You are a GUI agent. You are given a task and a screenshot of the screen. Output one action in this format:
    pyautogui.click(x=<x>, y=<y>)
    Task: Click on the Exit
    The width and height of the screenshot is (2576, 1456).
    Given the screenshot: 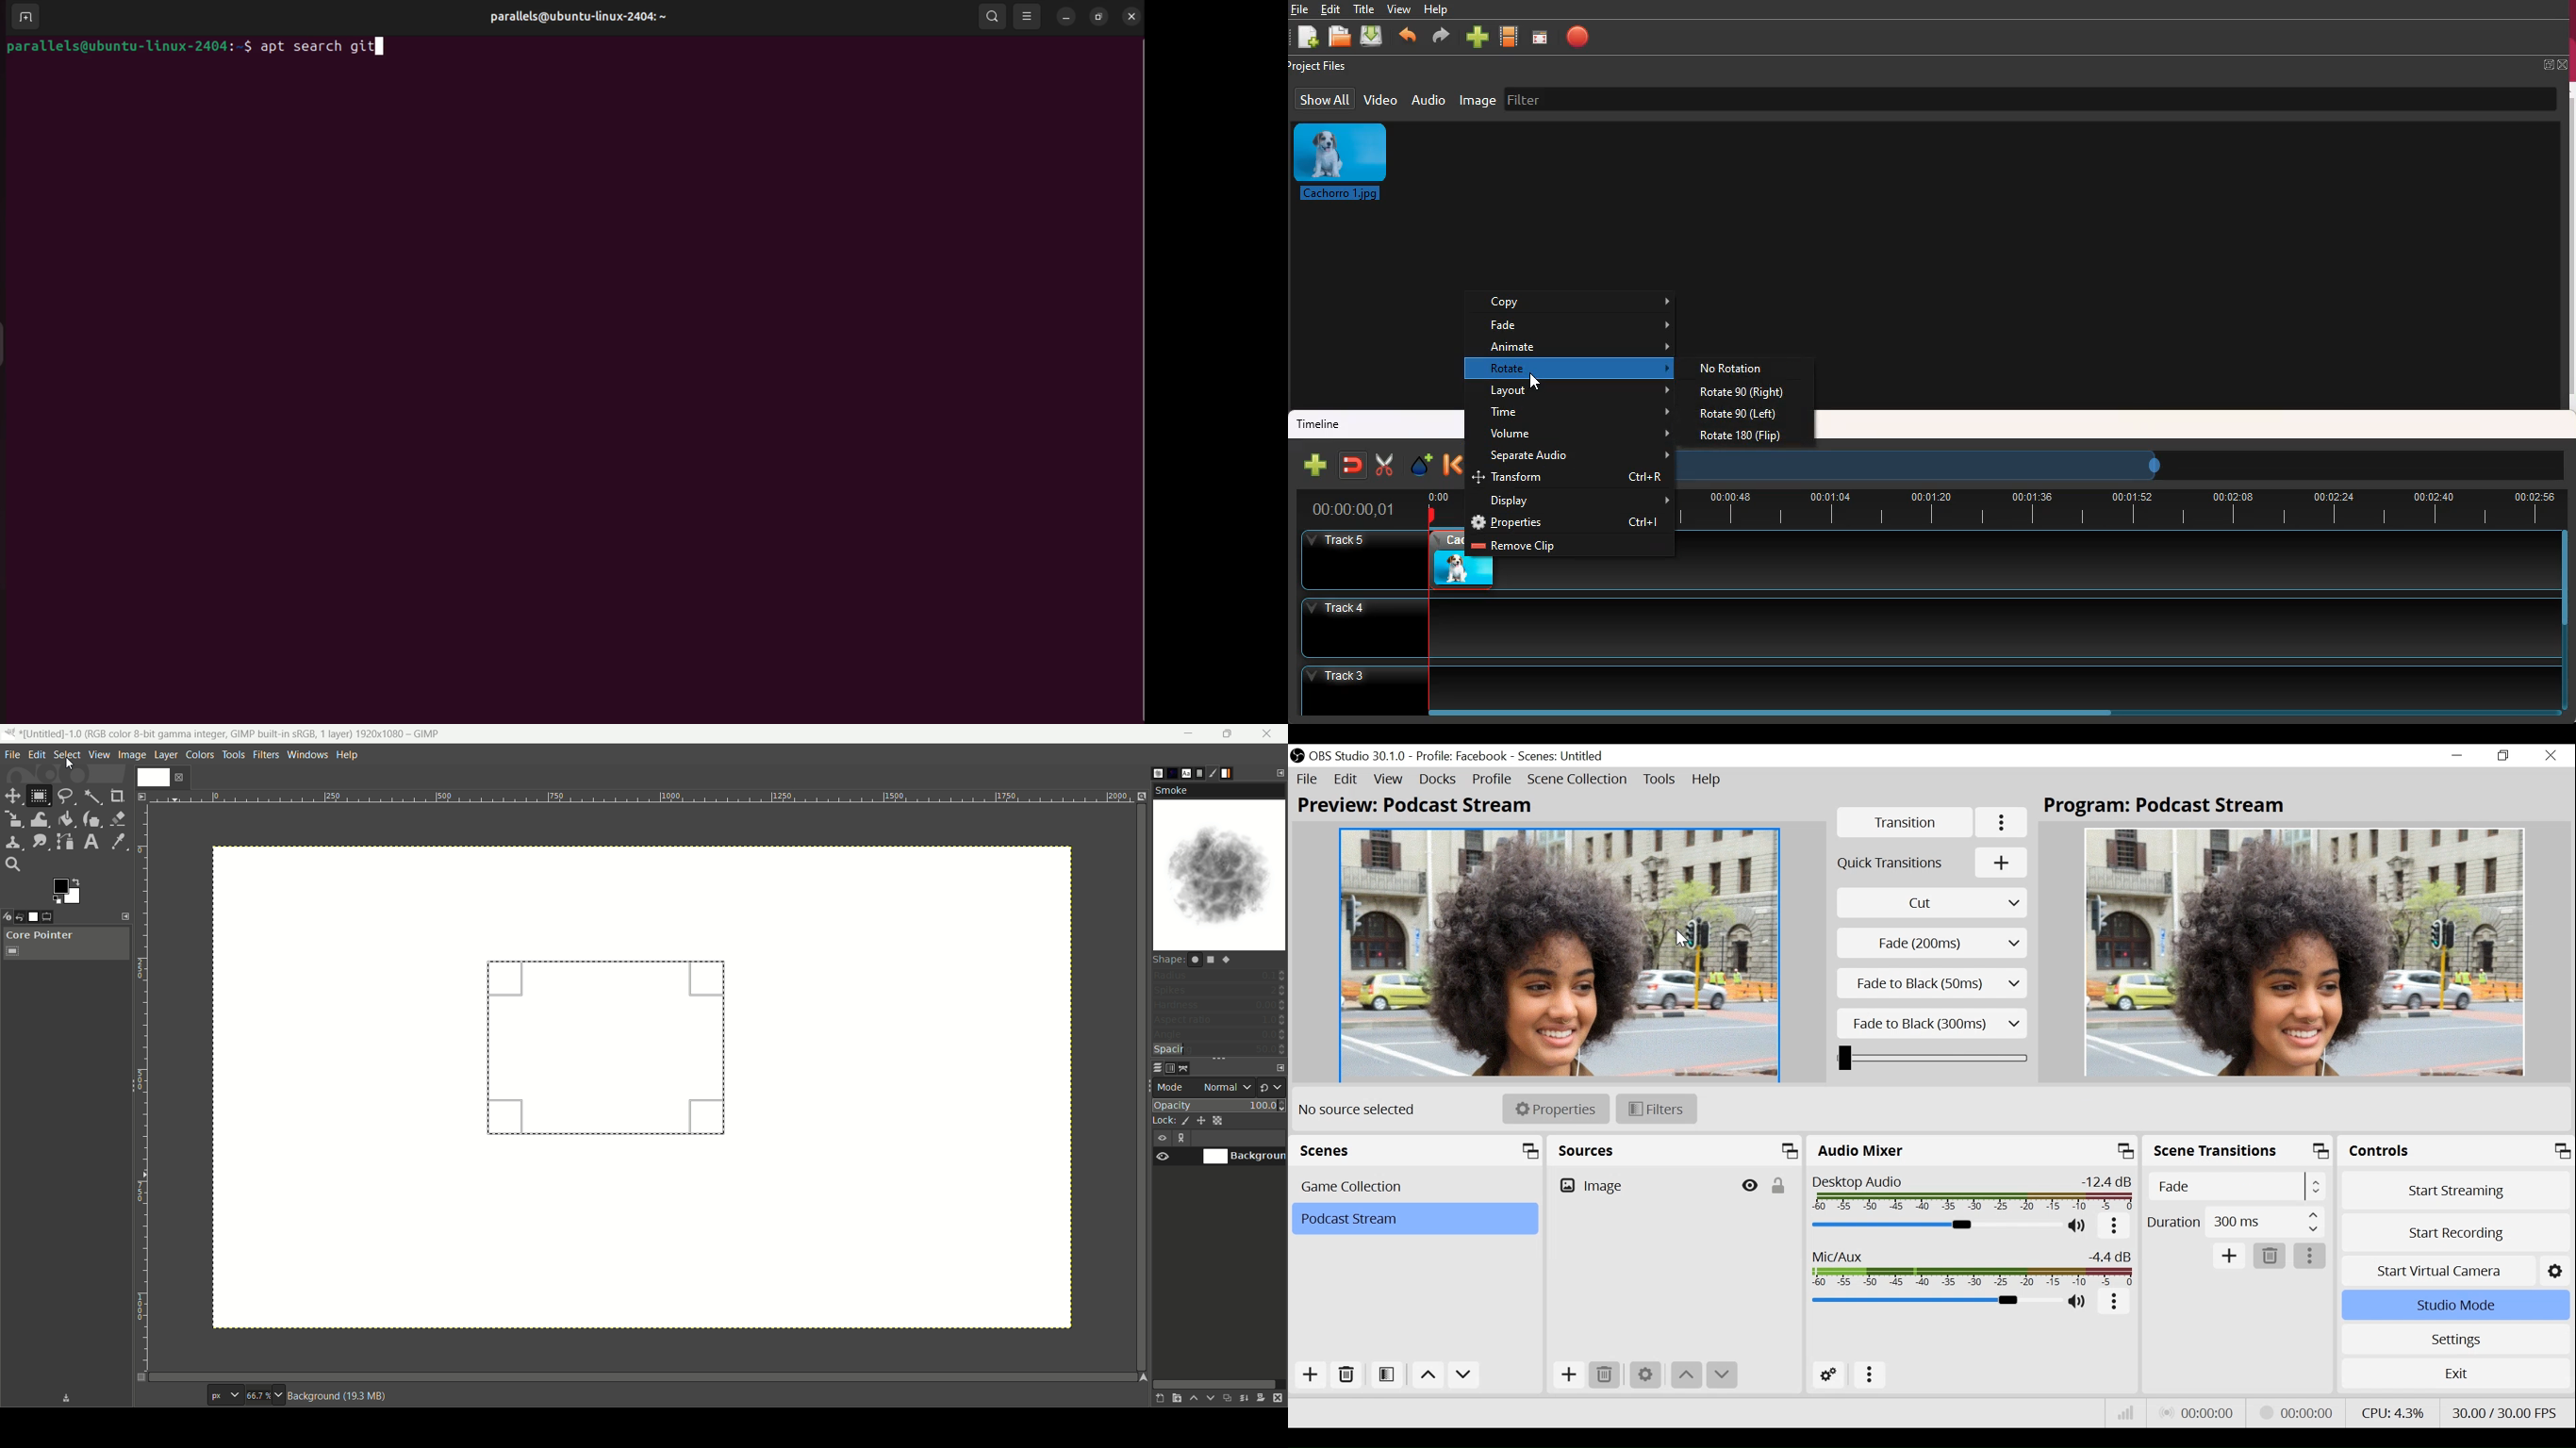 What is the action you would take?
    pyautogui.click(x=2456, y=1372)
    